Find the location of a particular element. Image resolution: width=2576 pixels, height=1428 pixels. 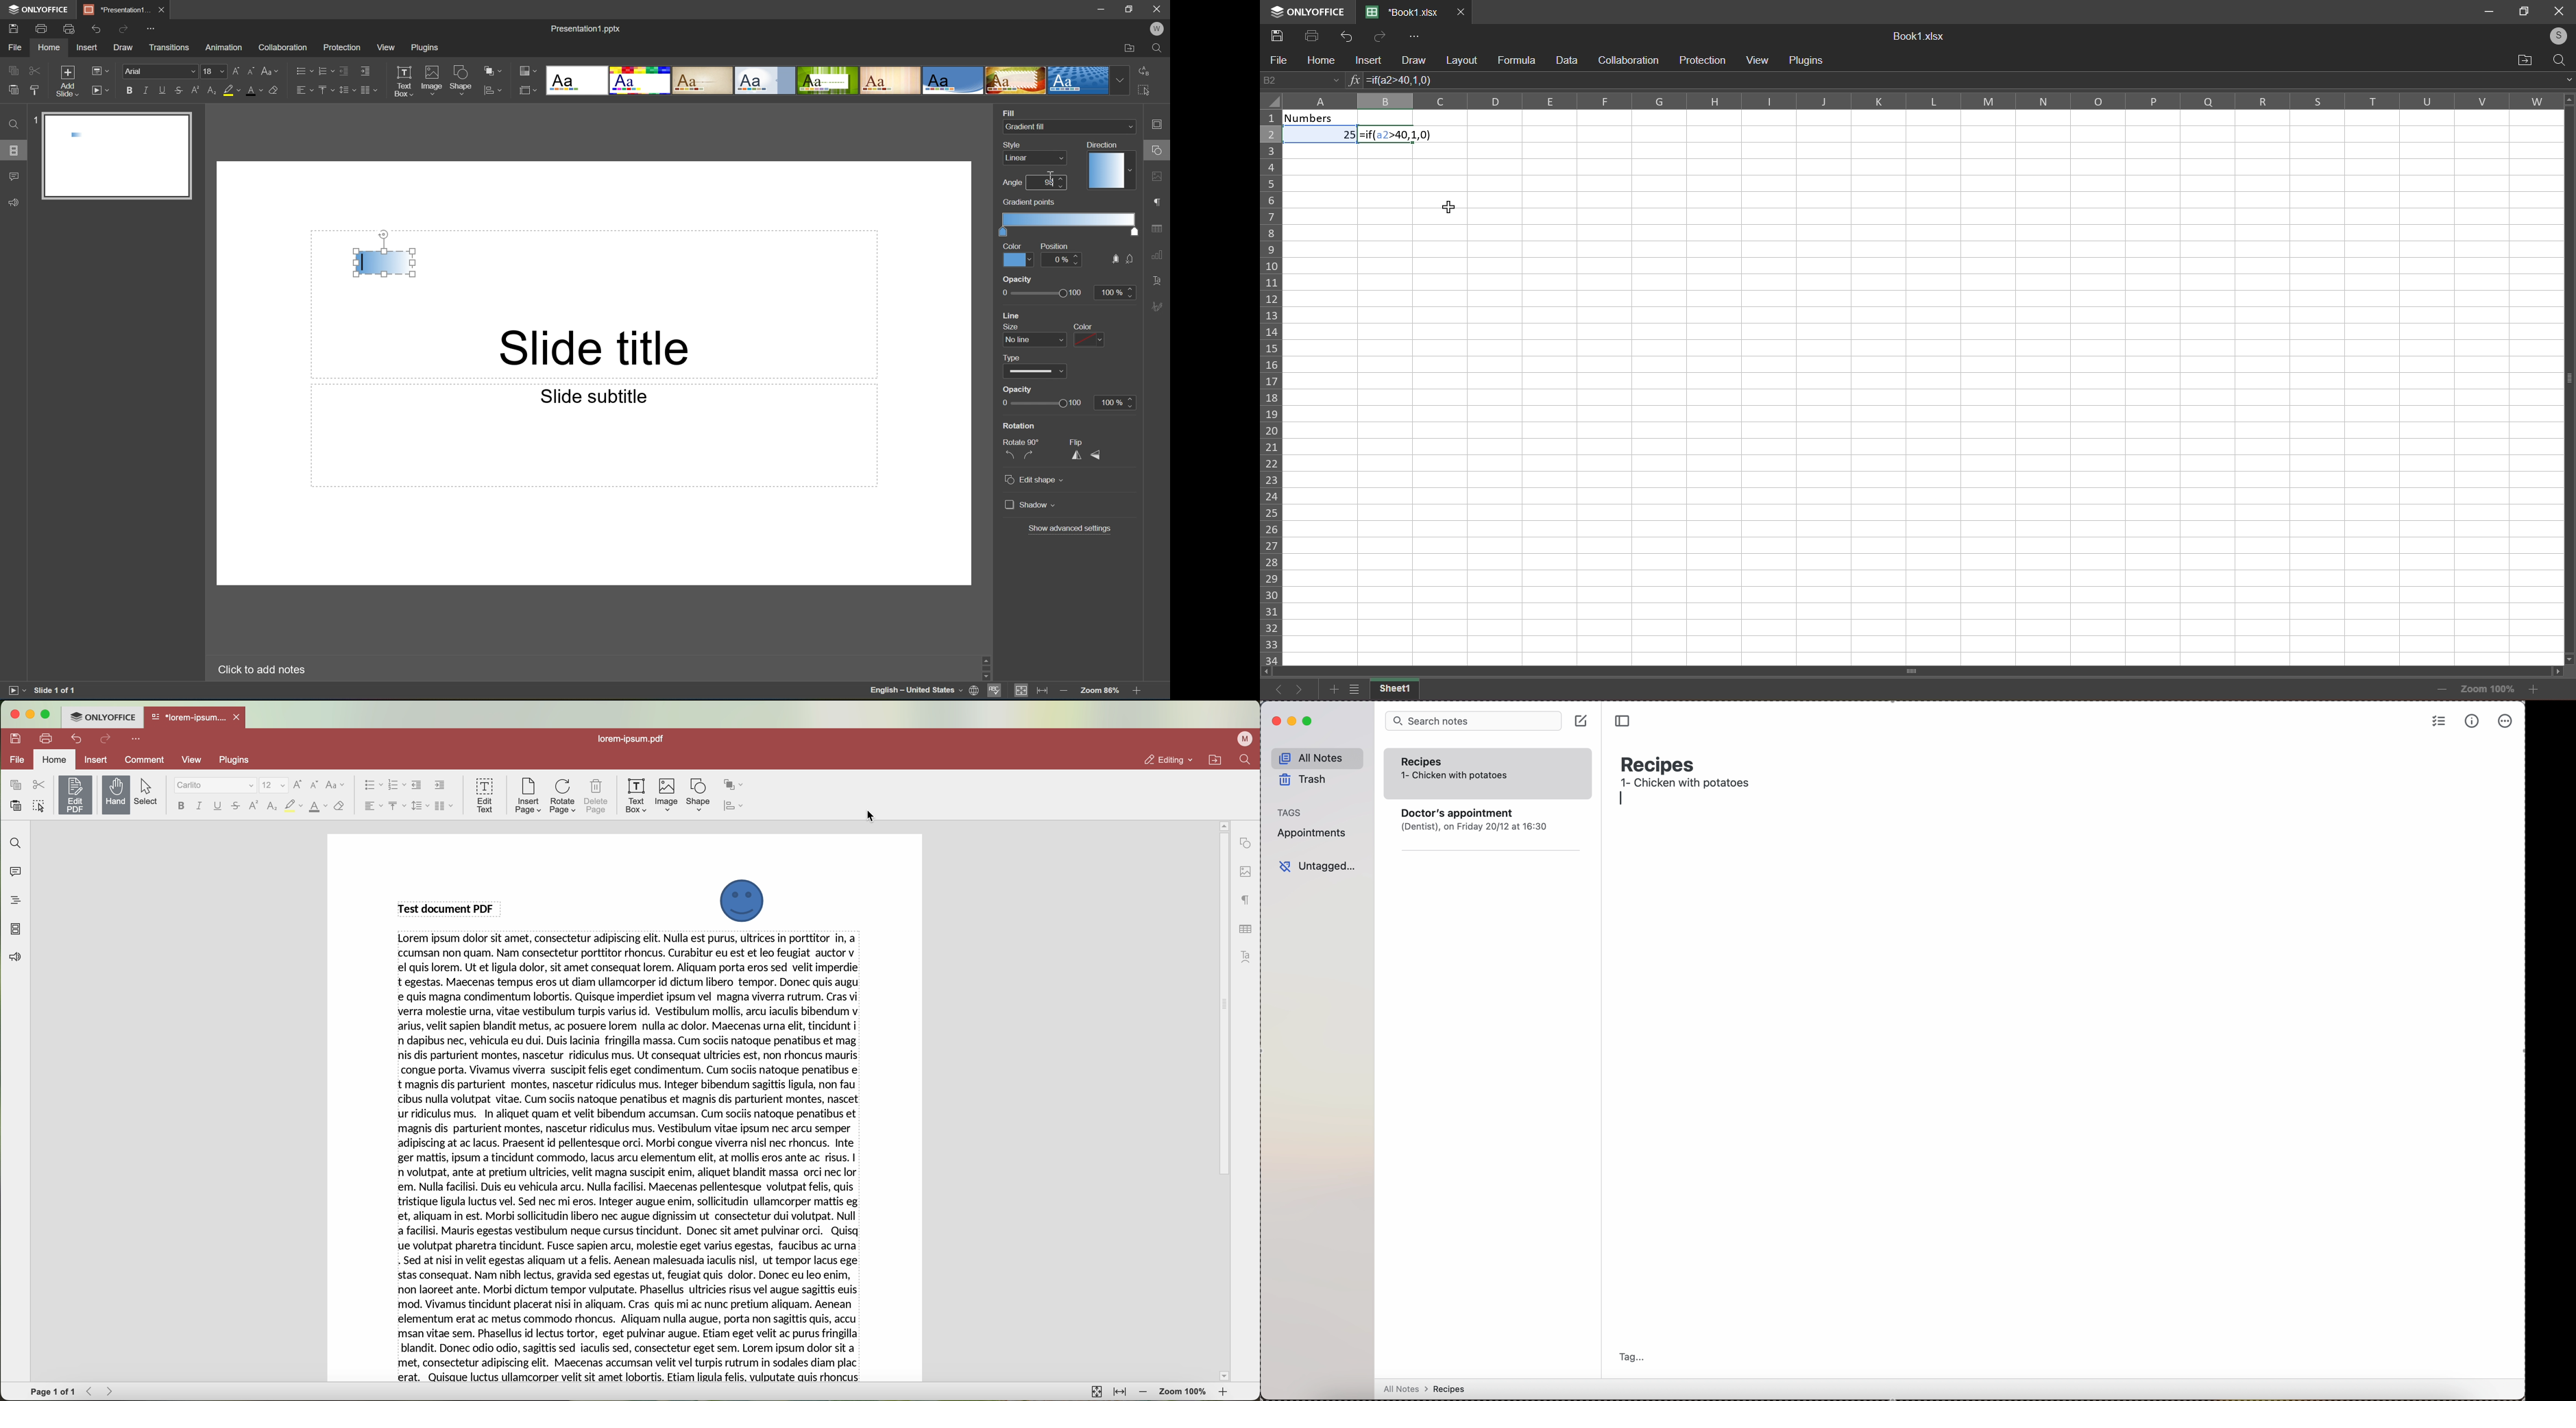

expand is located at coordinates (2564, 79).